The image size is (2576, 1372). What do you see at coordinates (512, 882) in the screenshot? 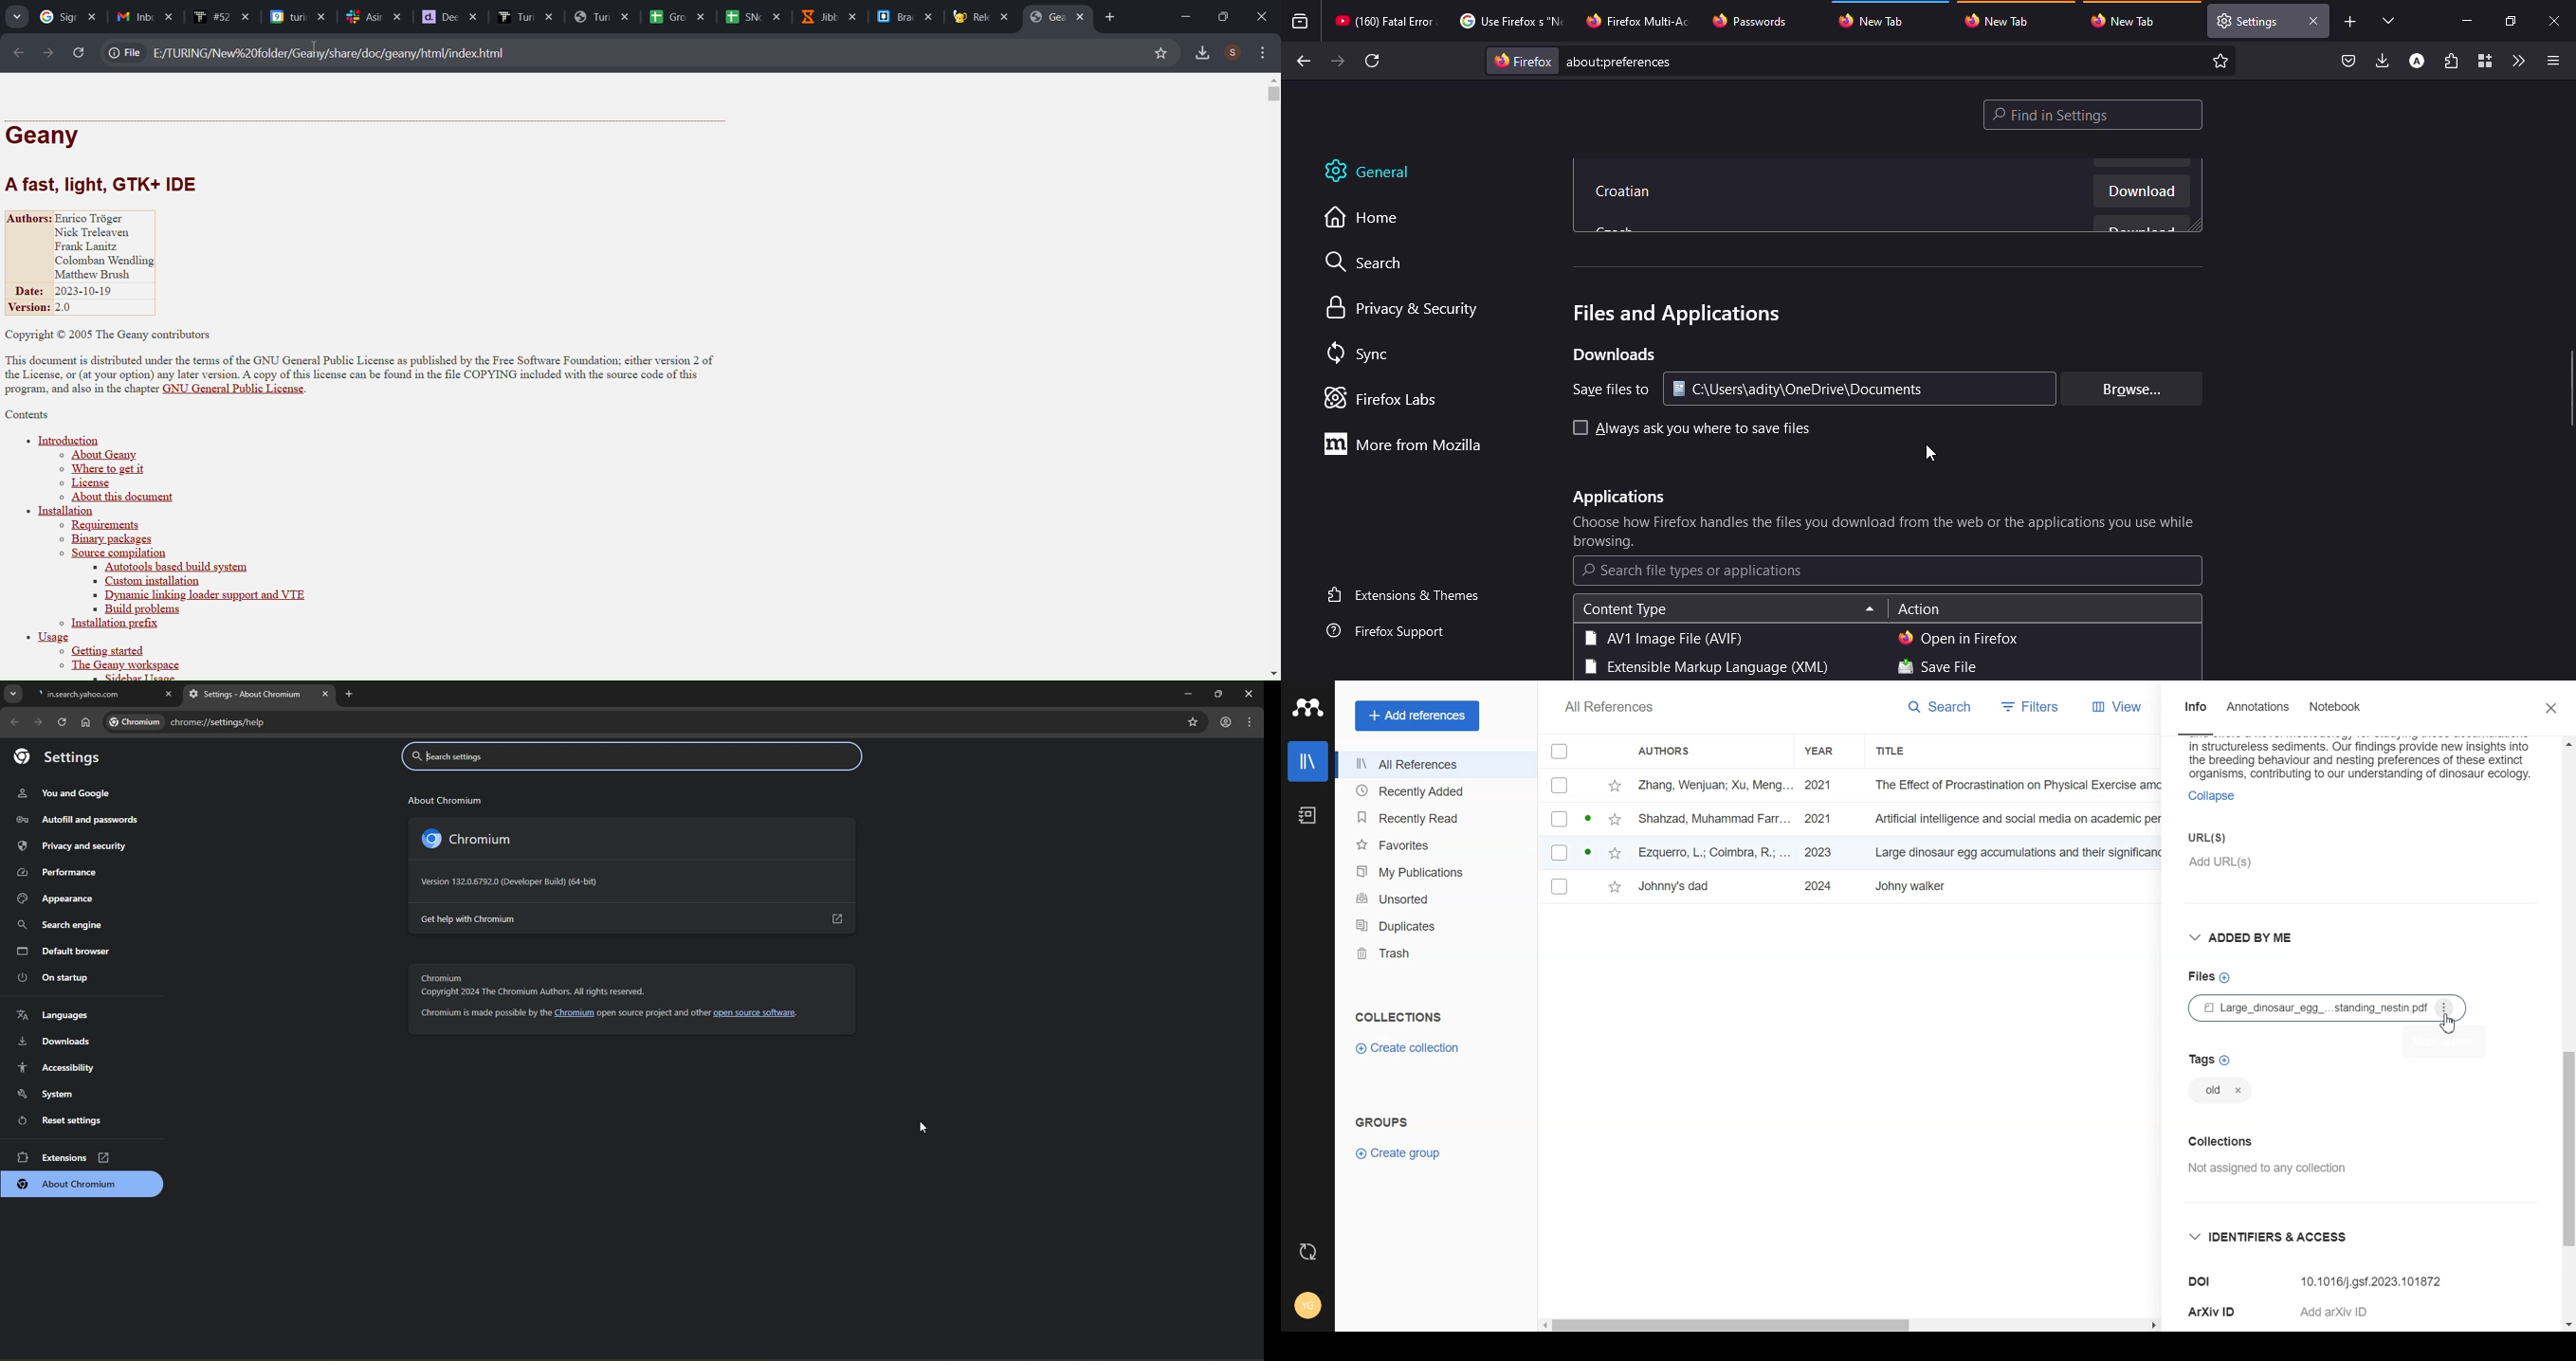
I see `Software origin` at bounding box center [512, 882].